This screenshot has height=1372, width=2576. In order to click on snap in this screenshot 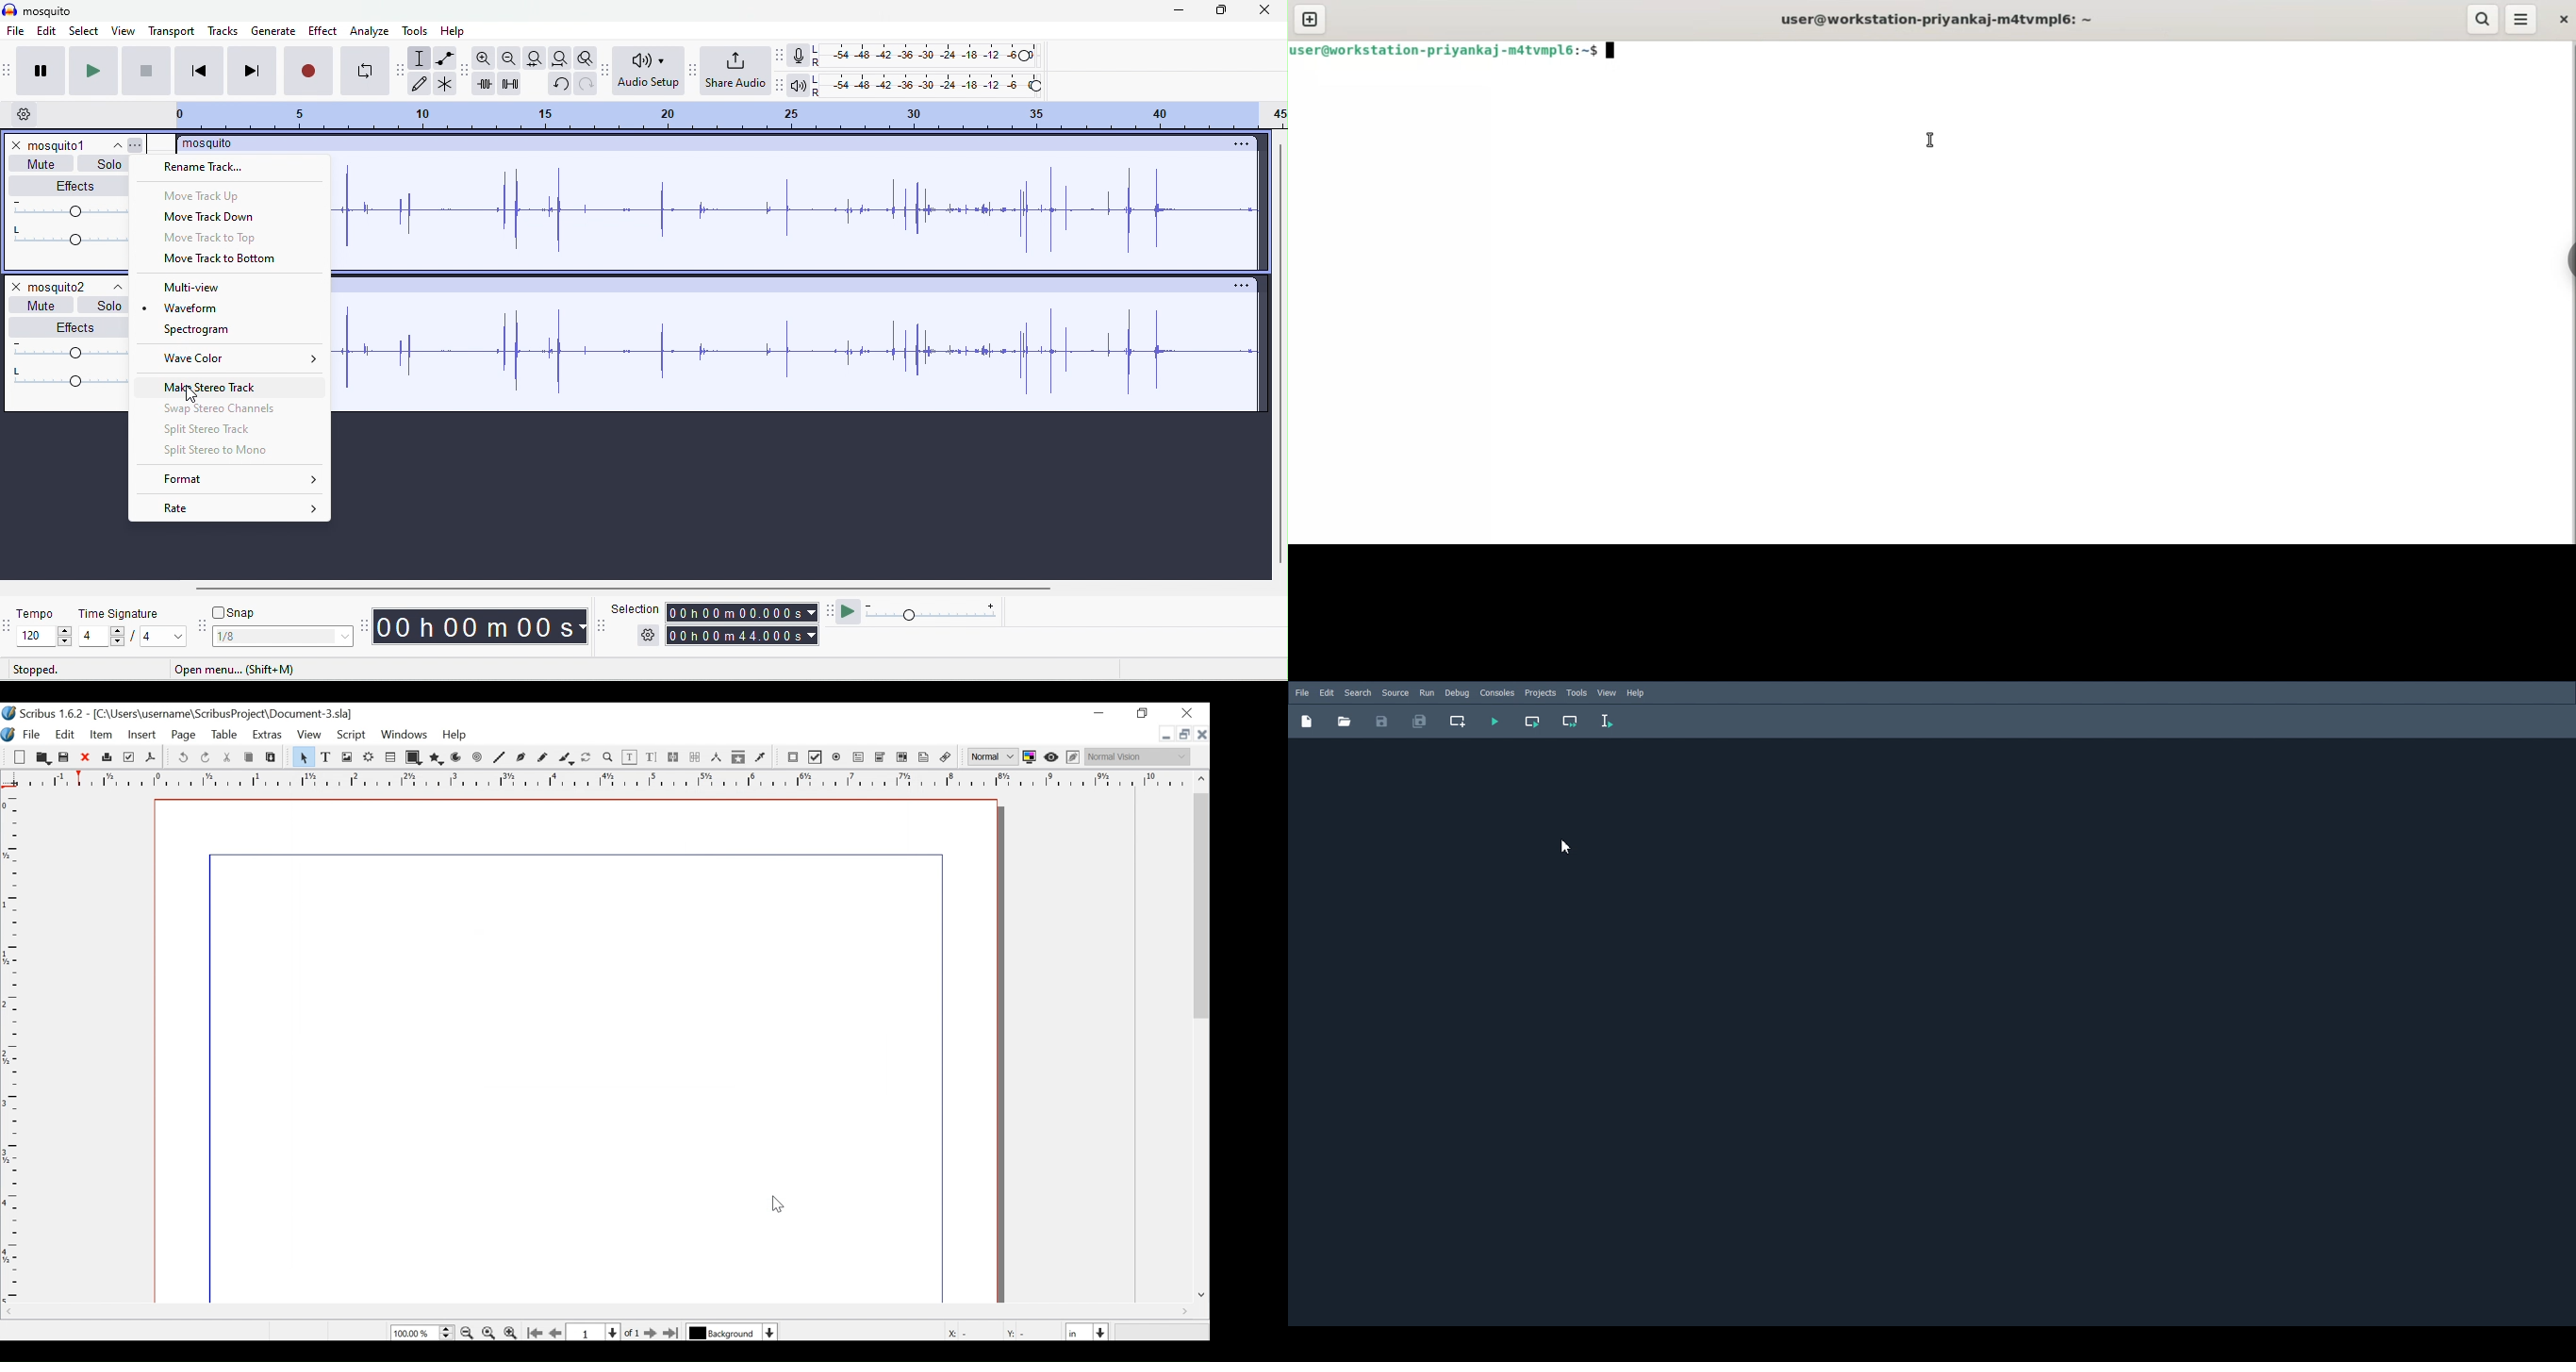, I will do `click(244, 611)`.